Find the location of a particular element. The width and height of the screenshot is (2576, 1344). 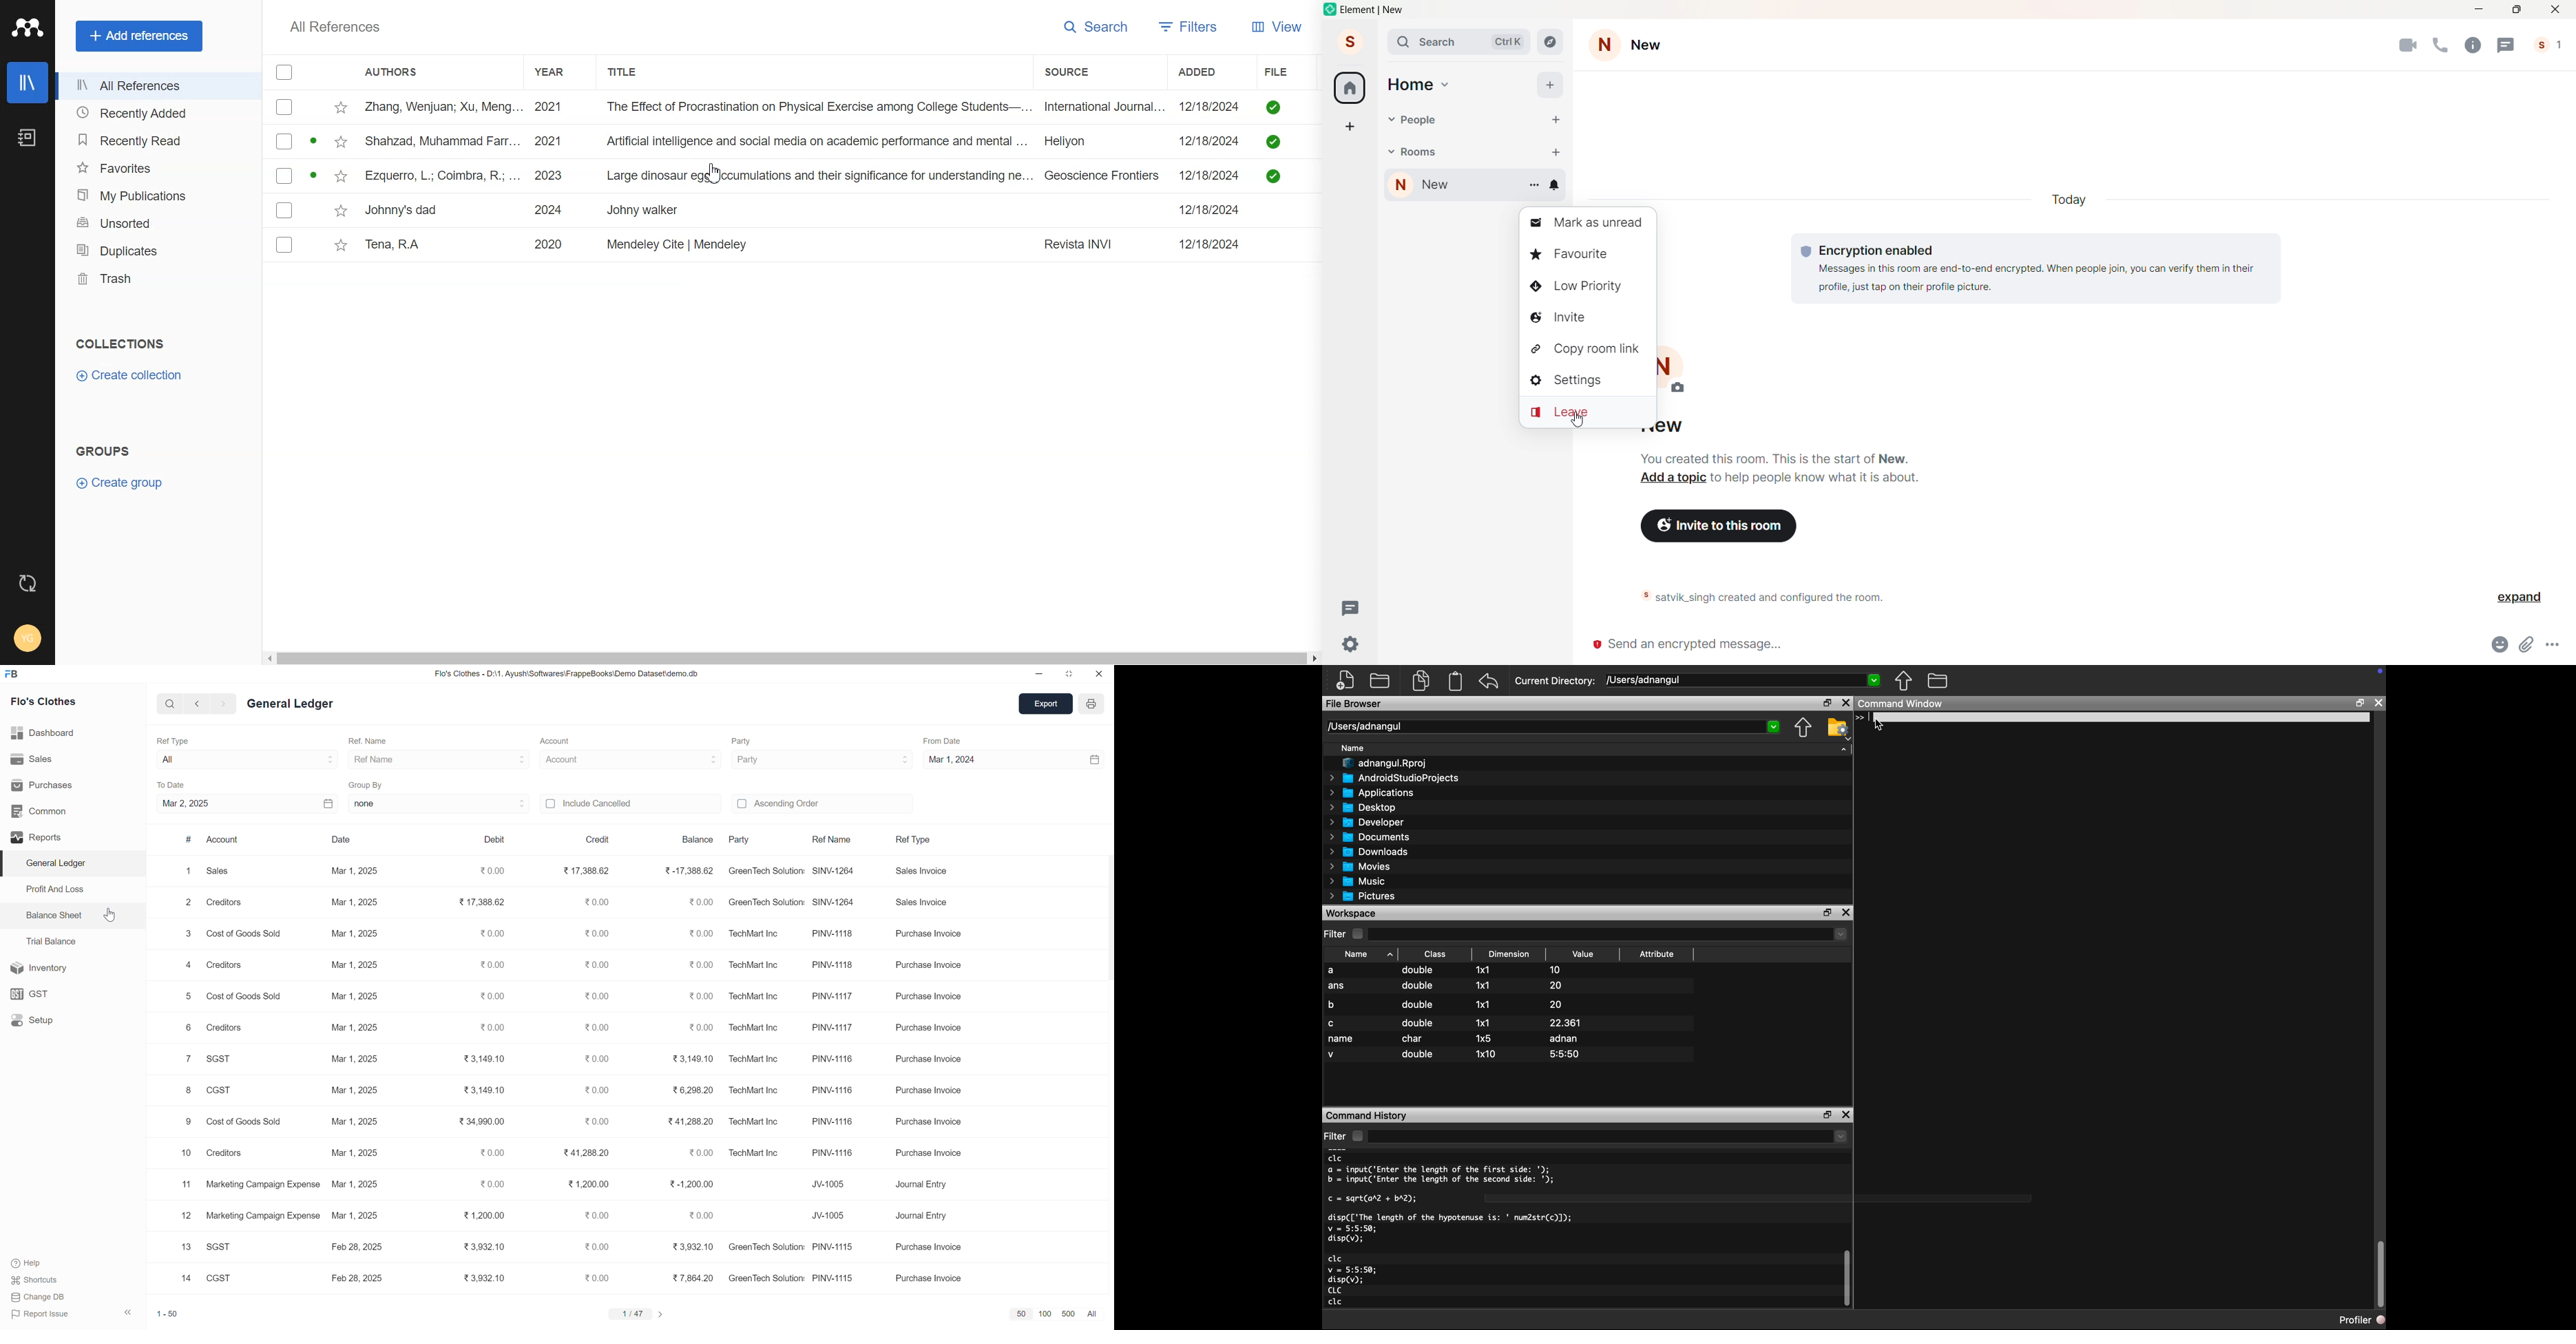

Mar 1, 2025 is located at coordinates (356, 934).